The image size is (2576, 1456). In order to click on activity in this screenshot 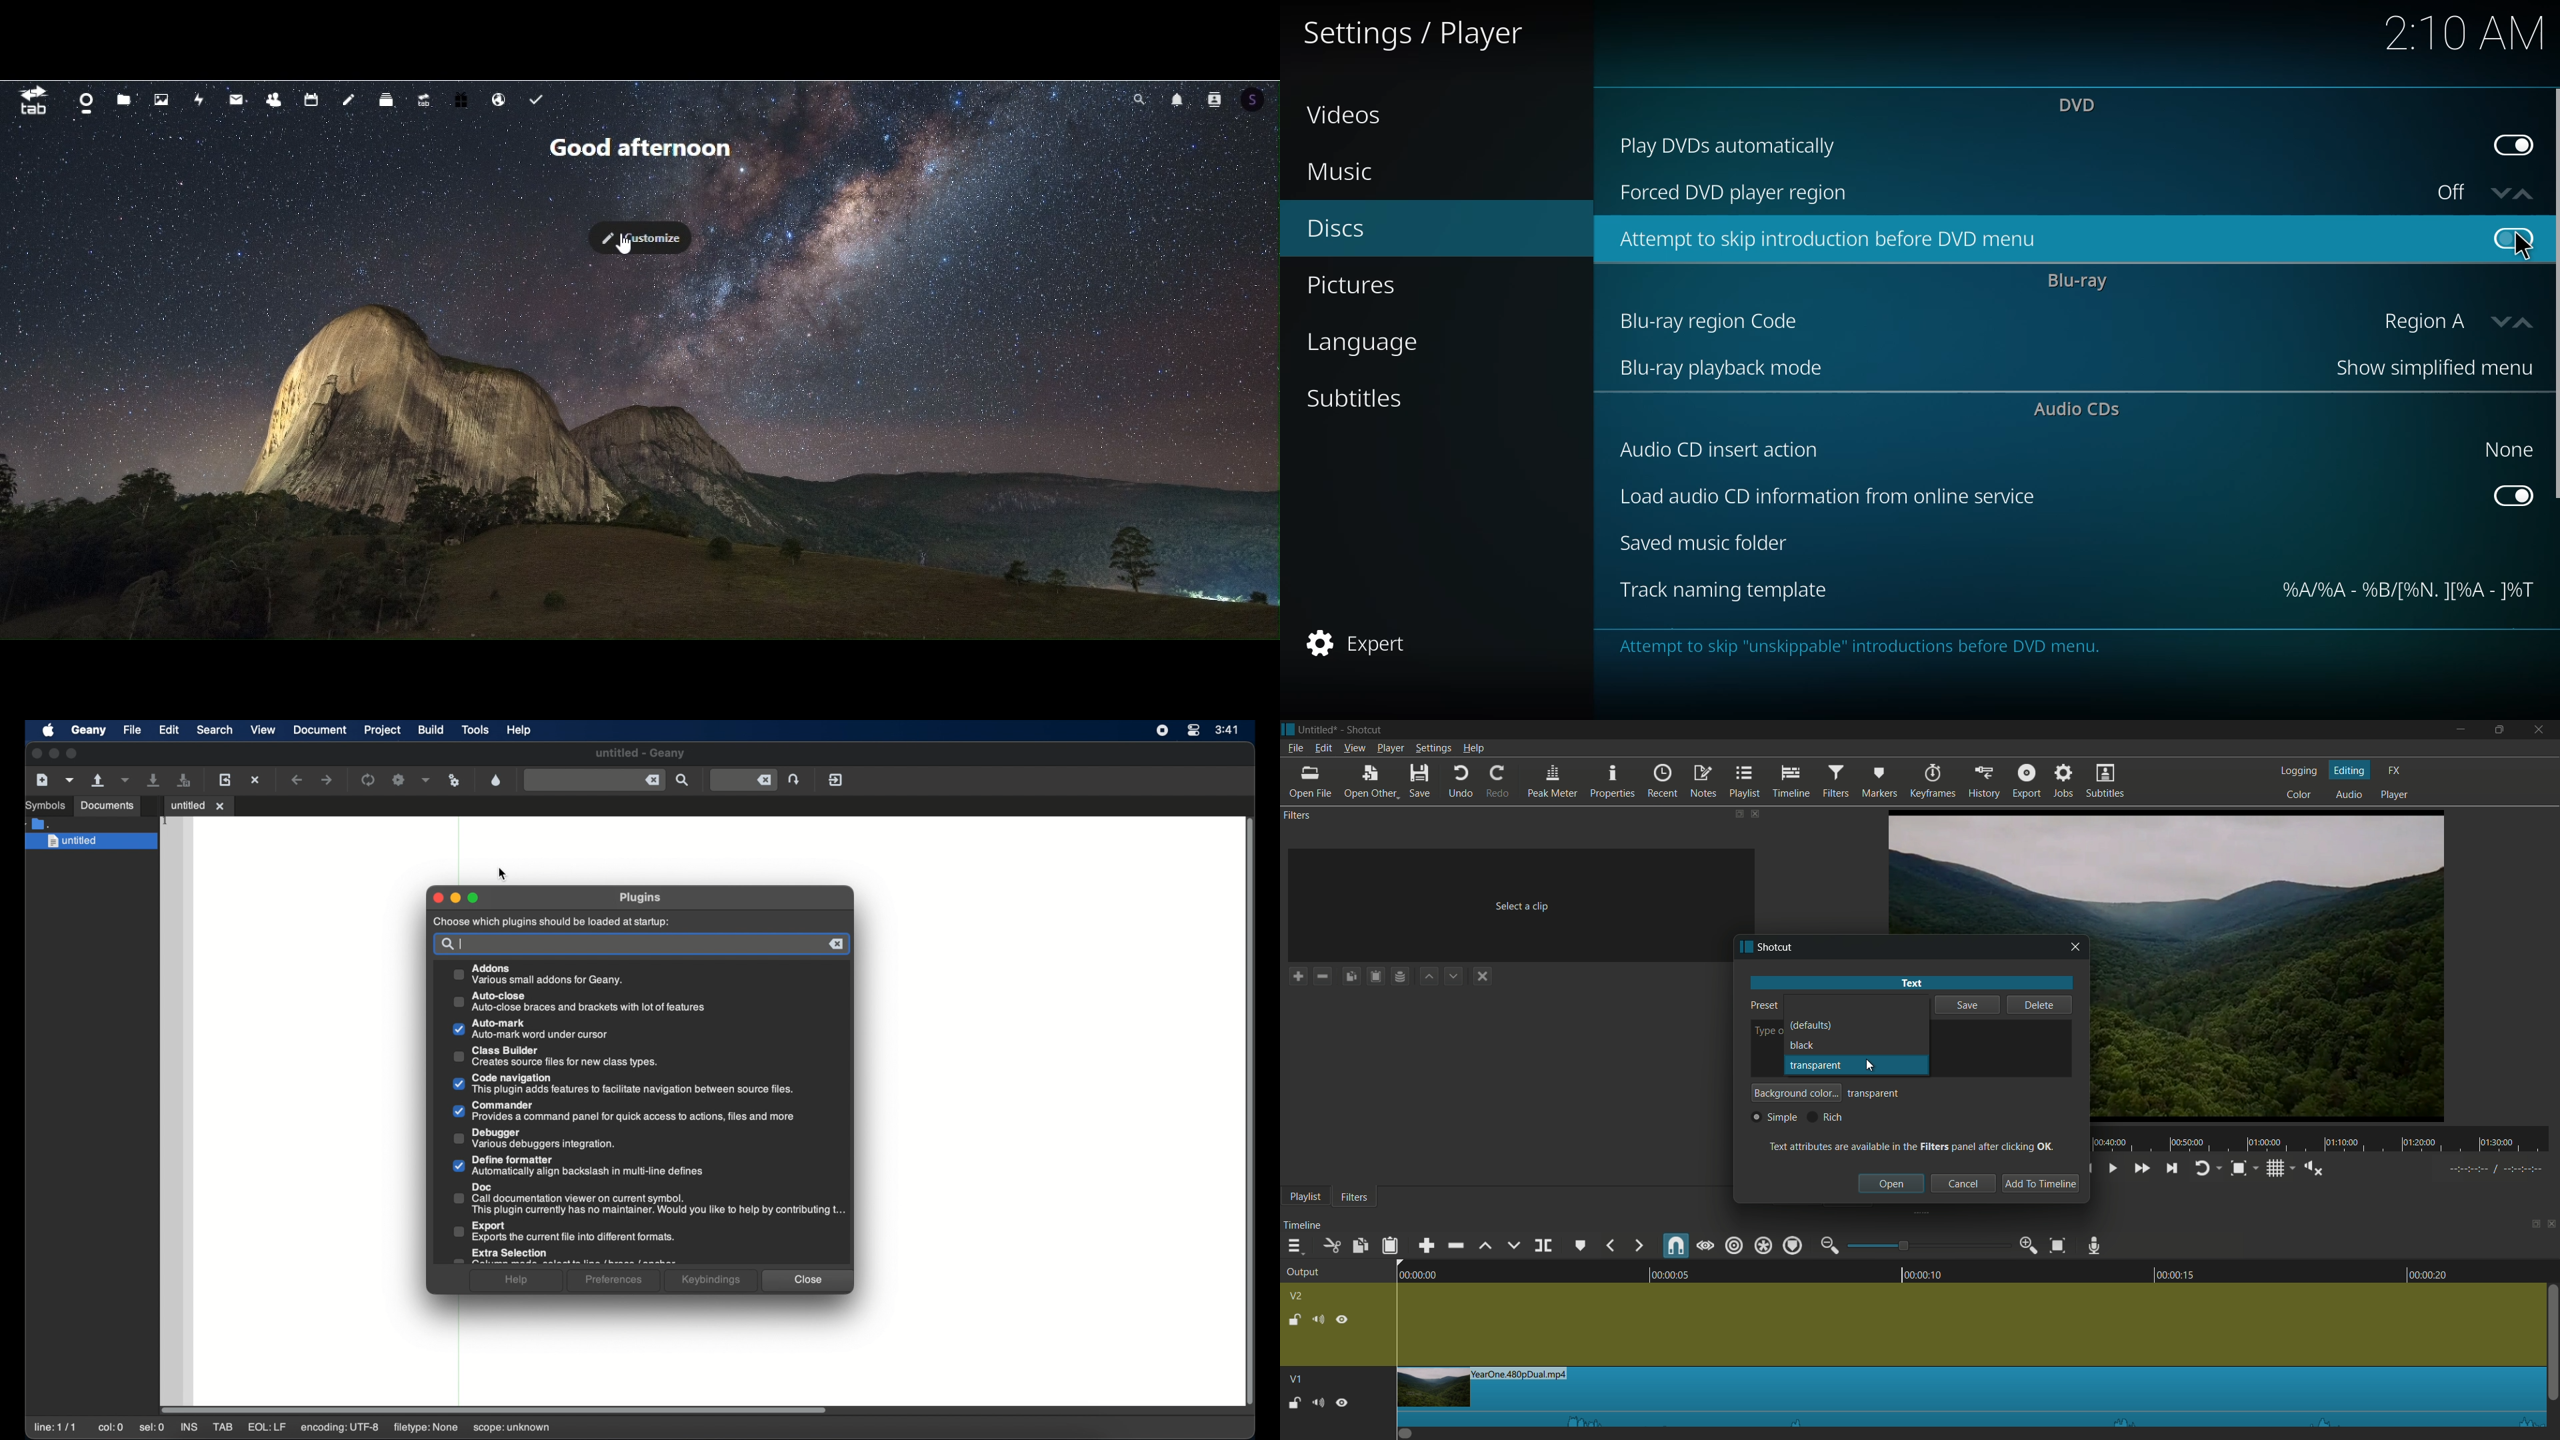, I will do `click(203, 101)`.